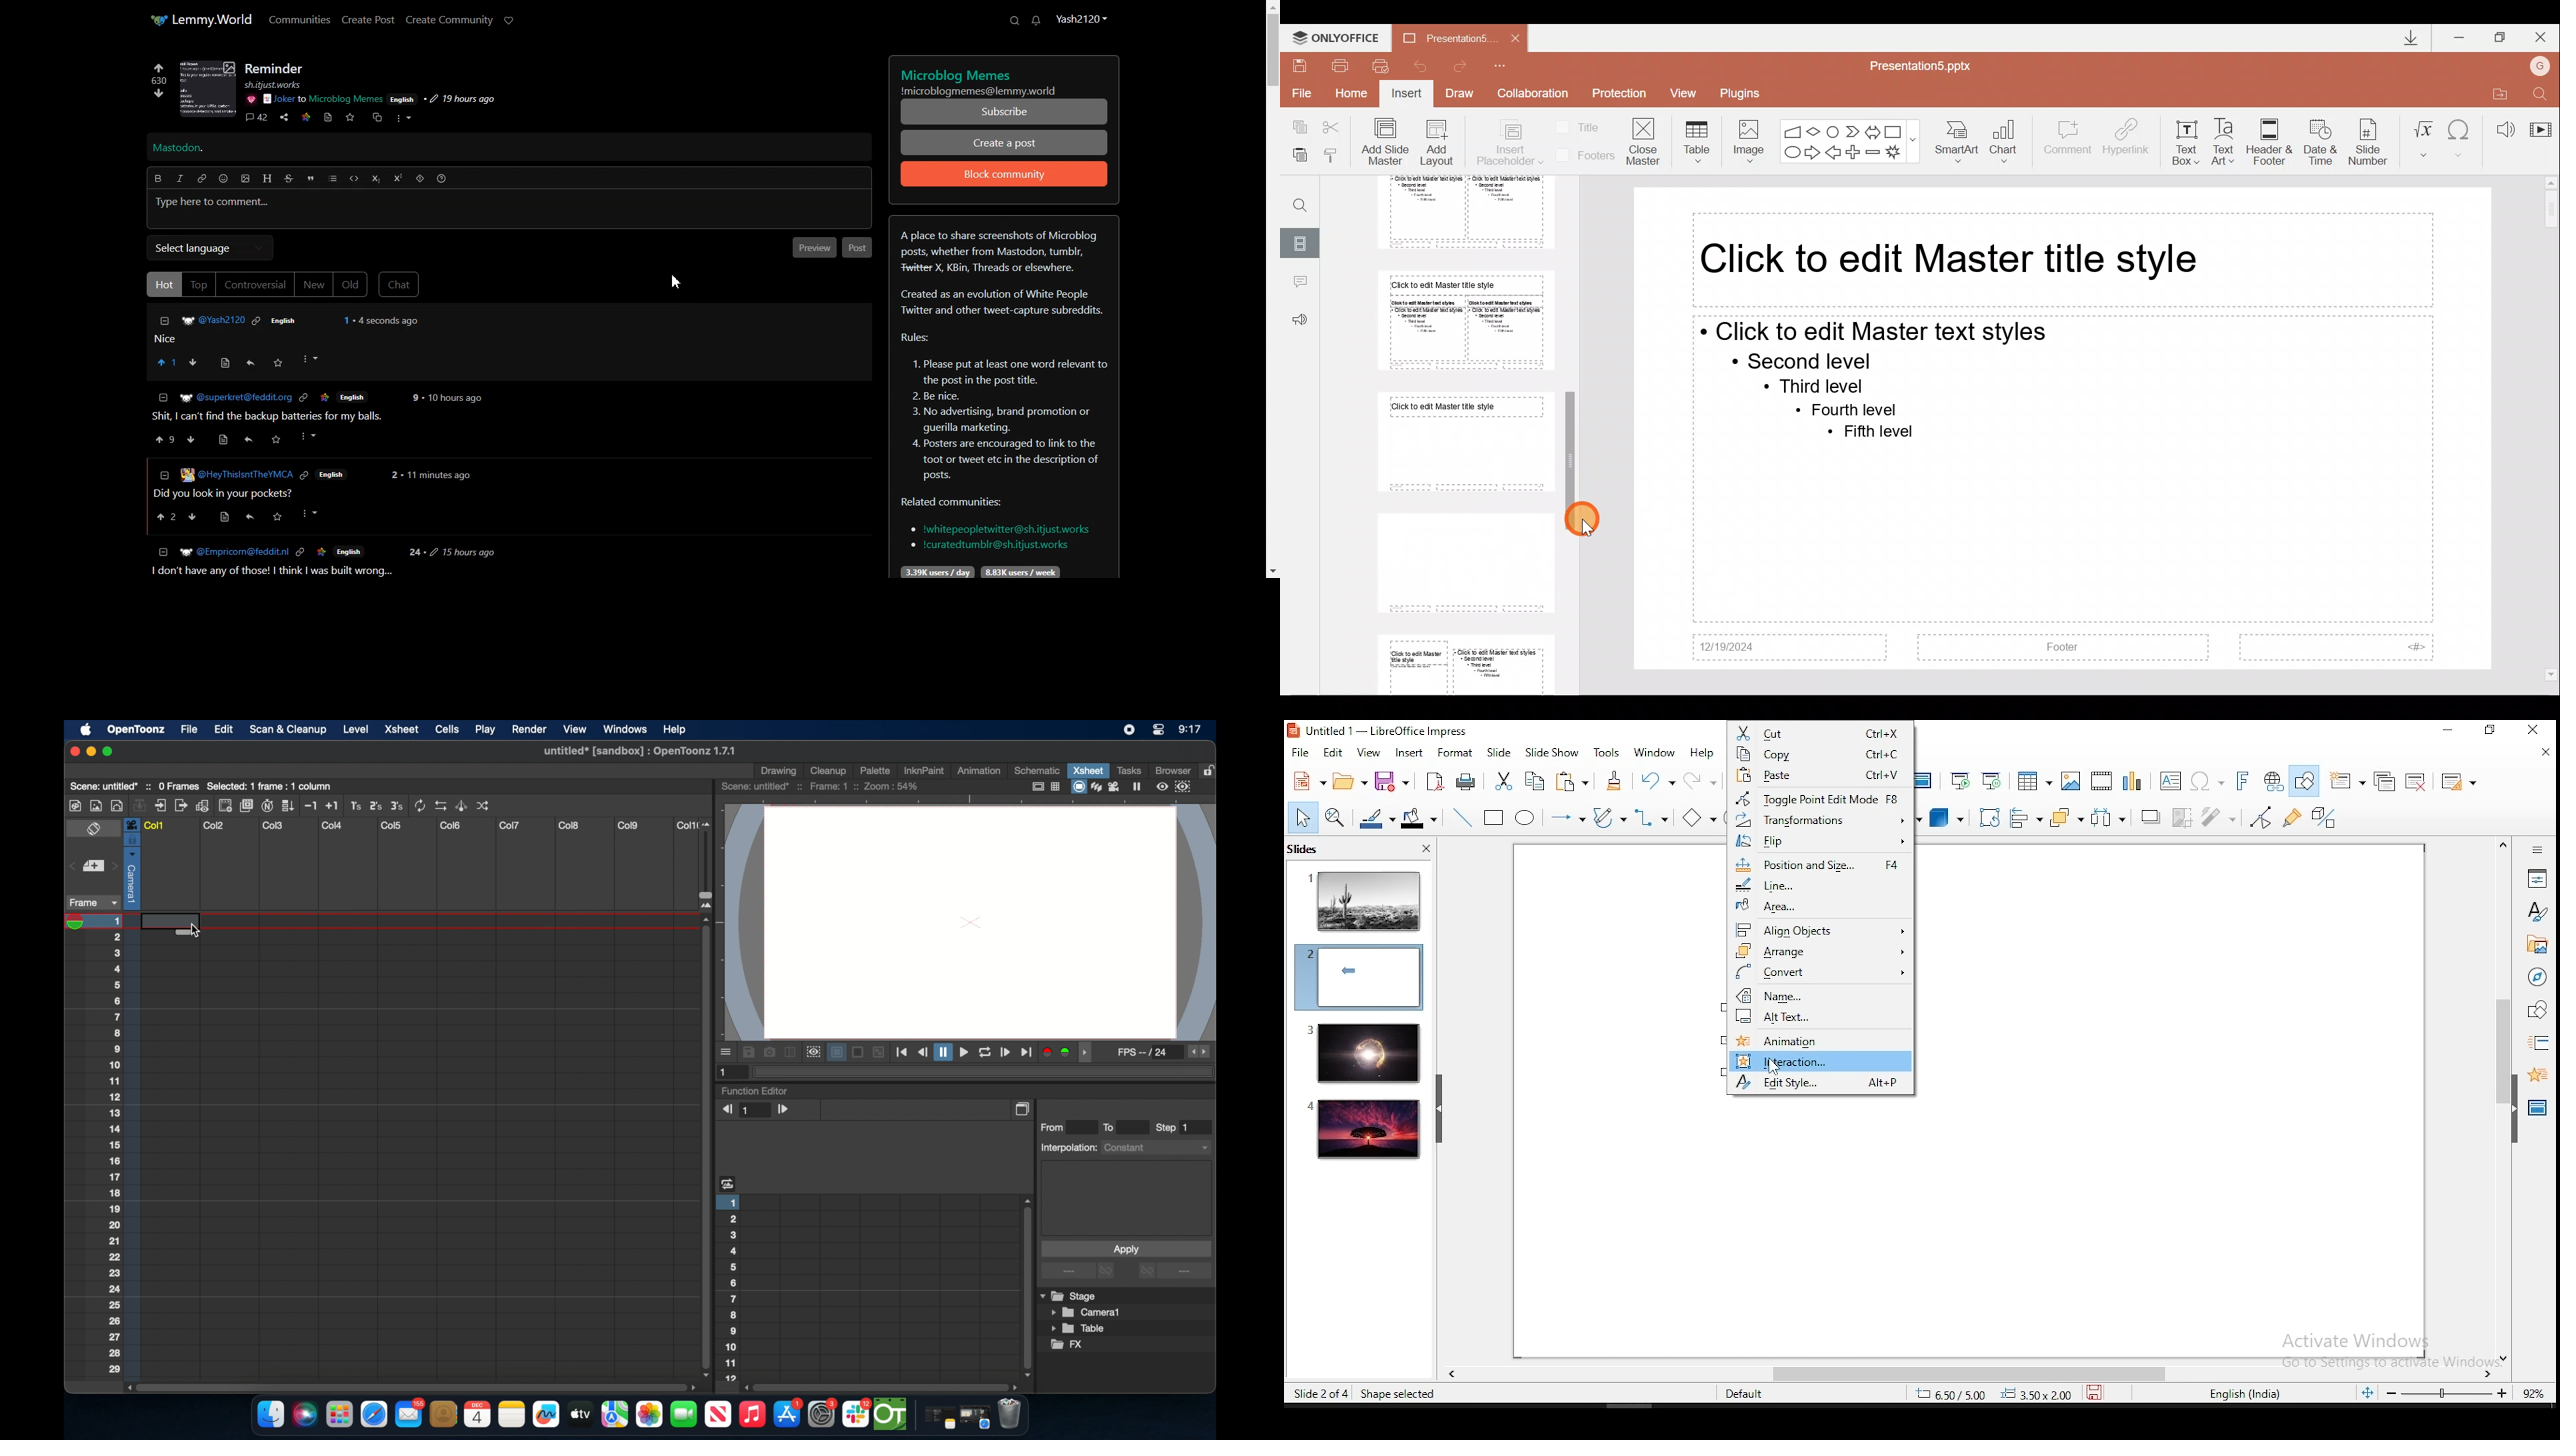 The image size is (2576, 1456). I want to click on Explosion 1, so click(1899, 153).